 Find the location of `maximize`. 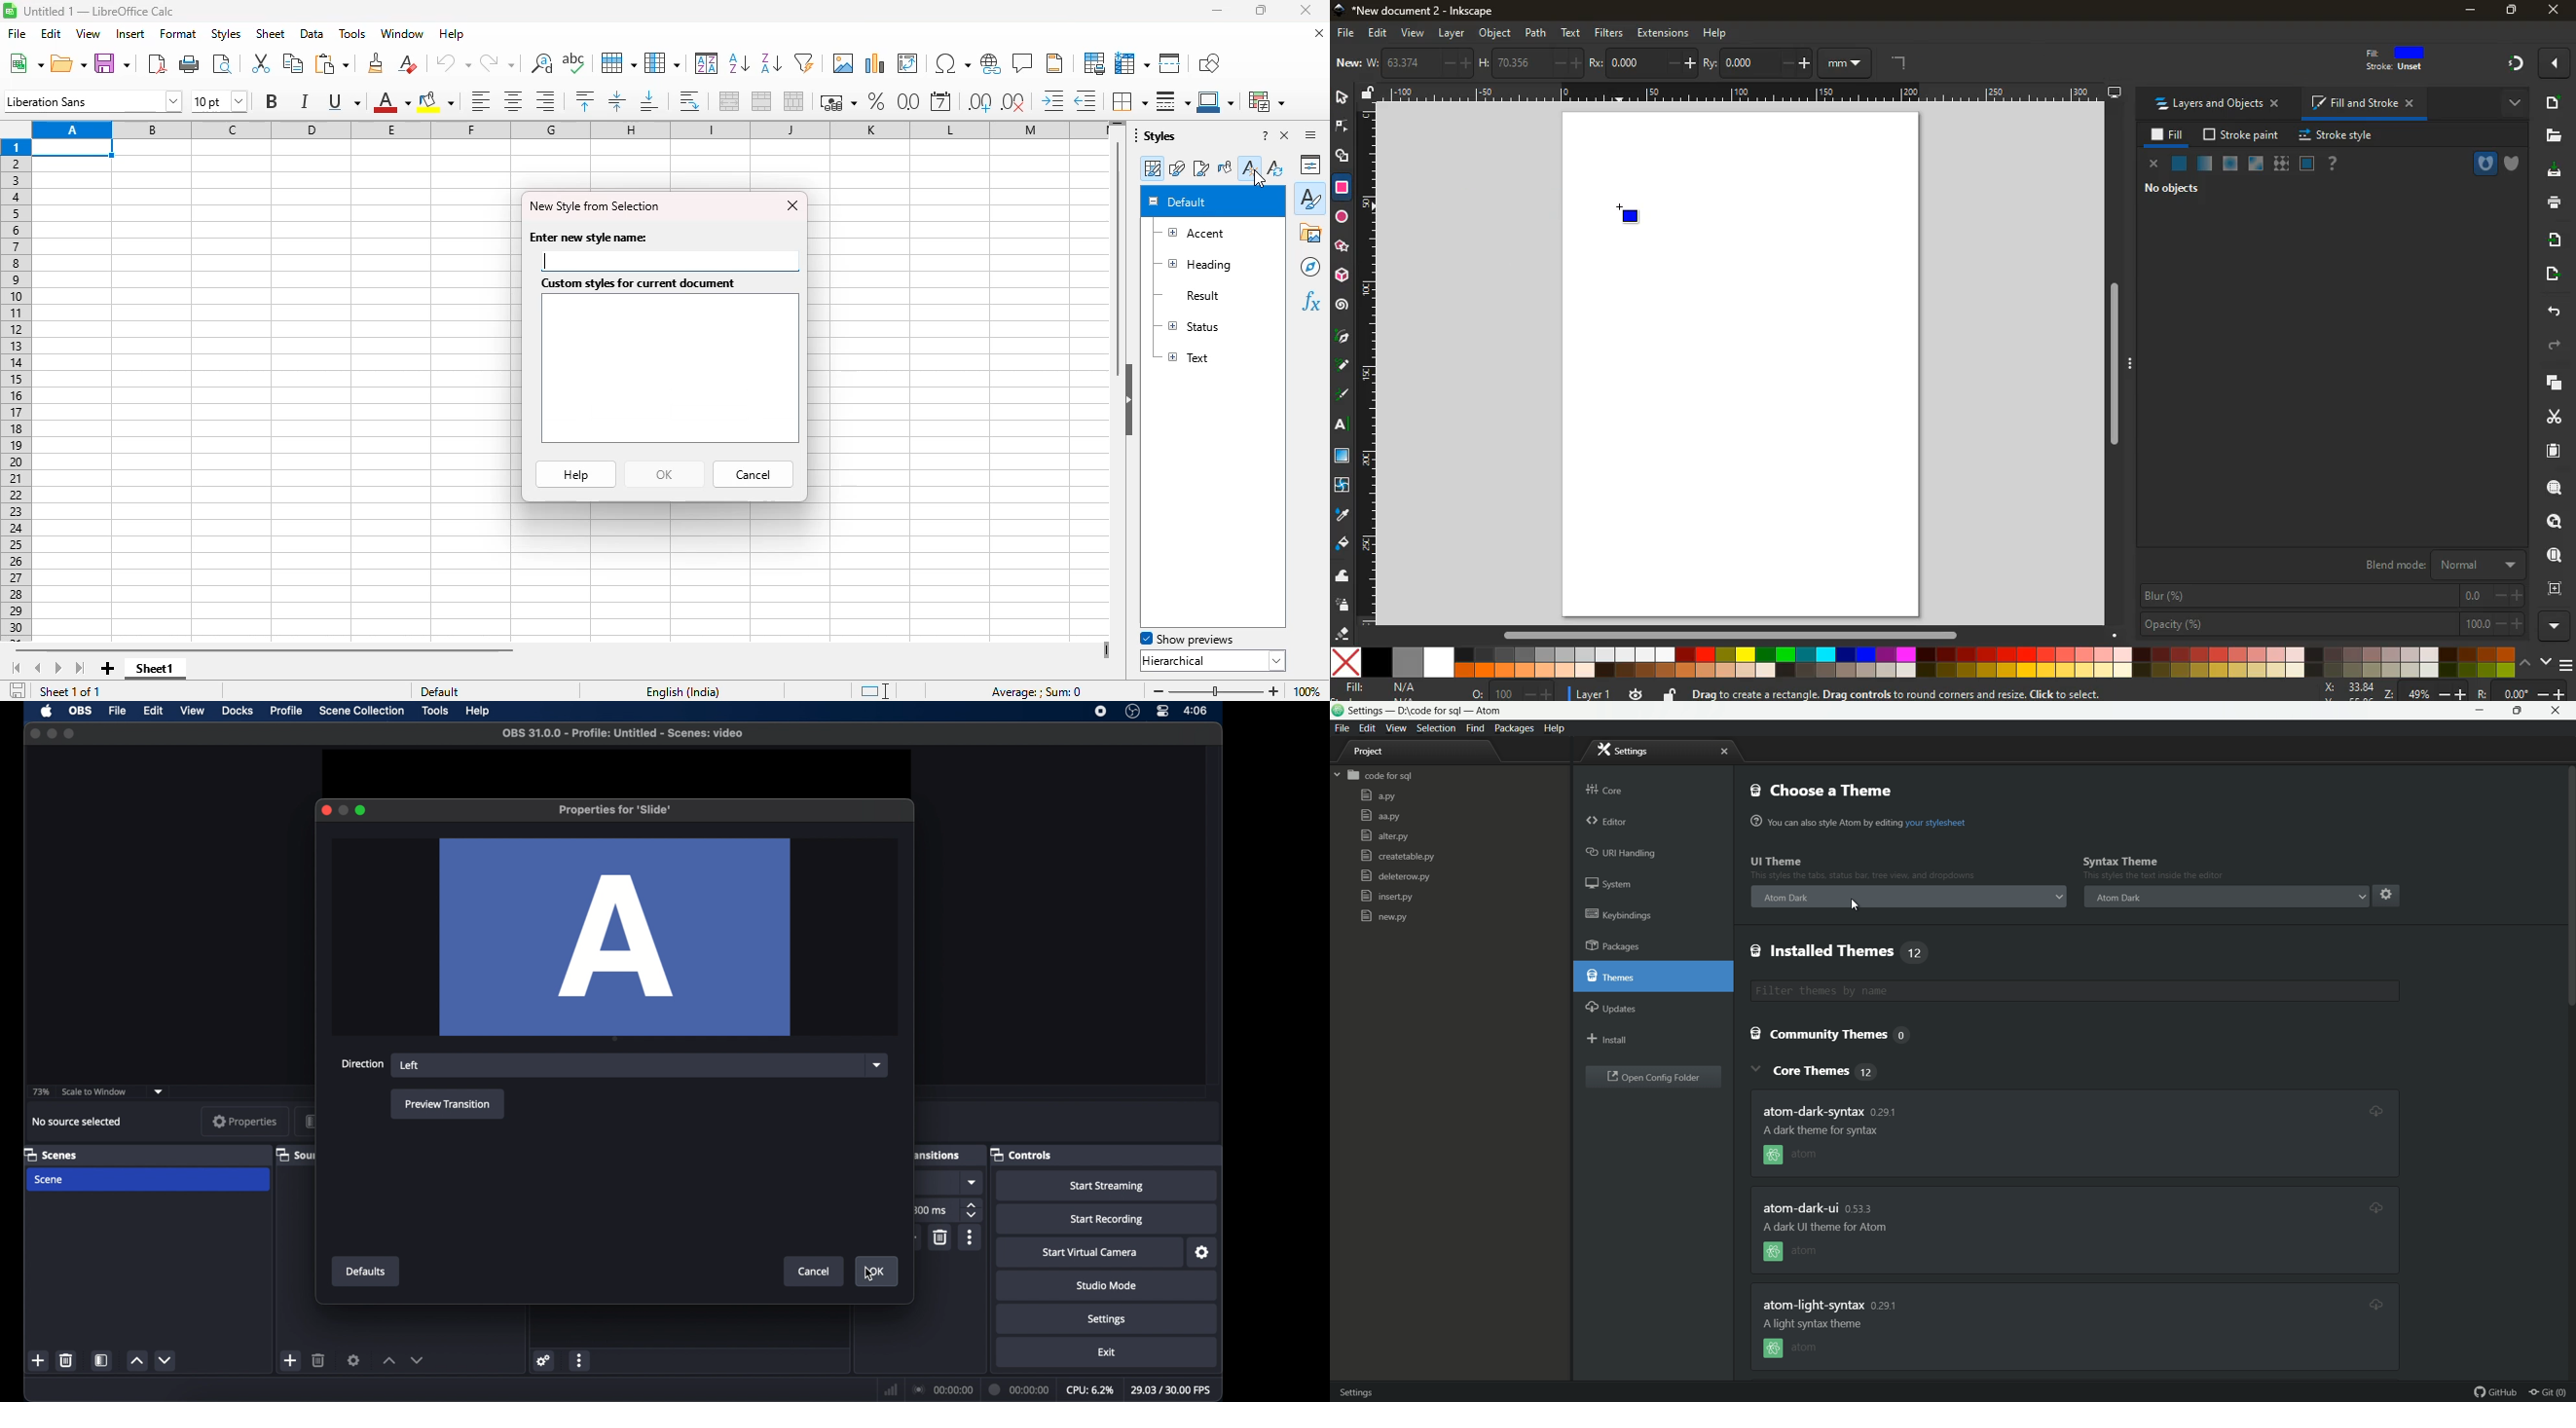

maximize is located at coordinates (71, 733).